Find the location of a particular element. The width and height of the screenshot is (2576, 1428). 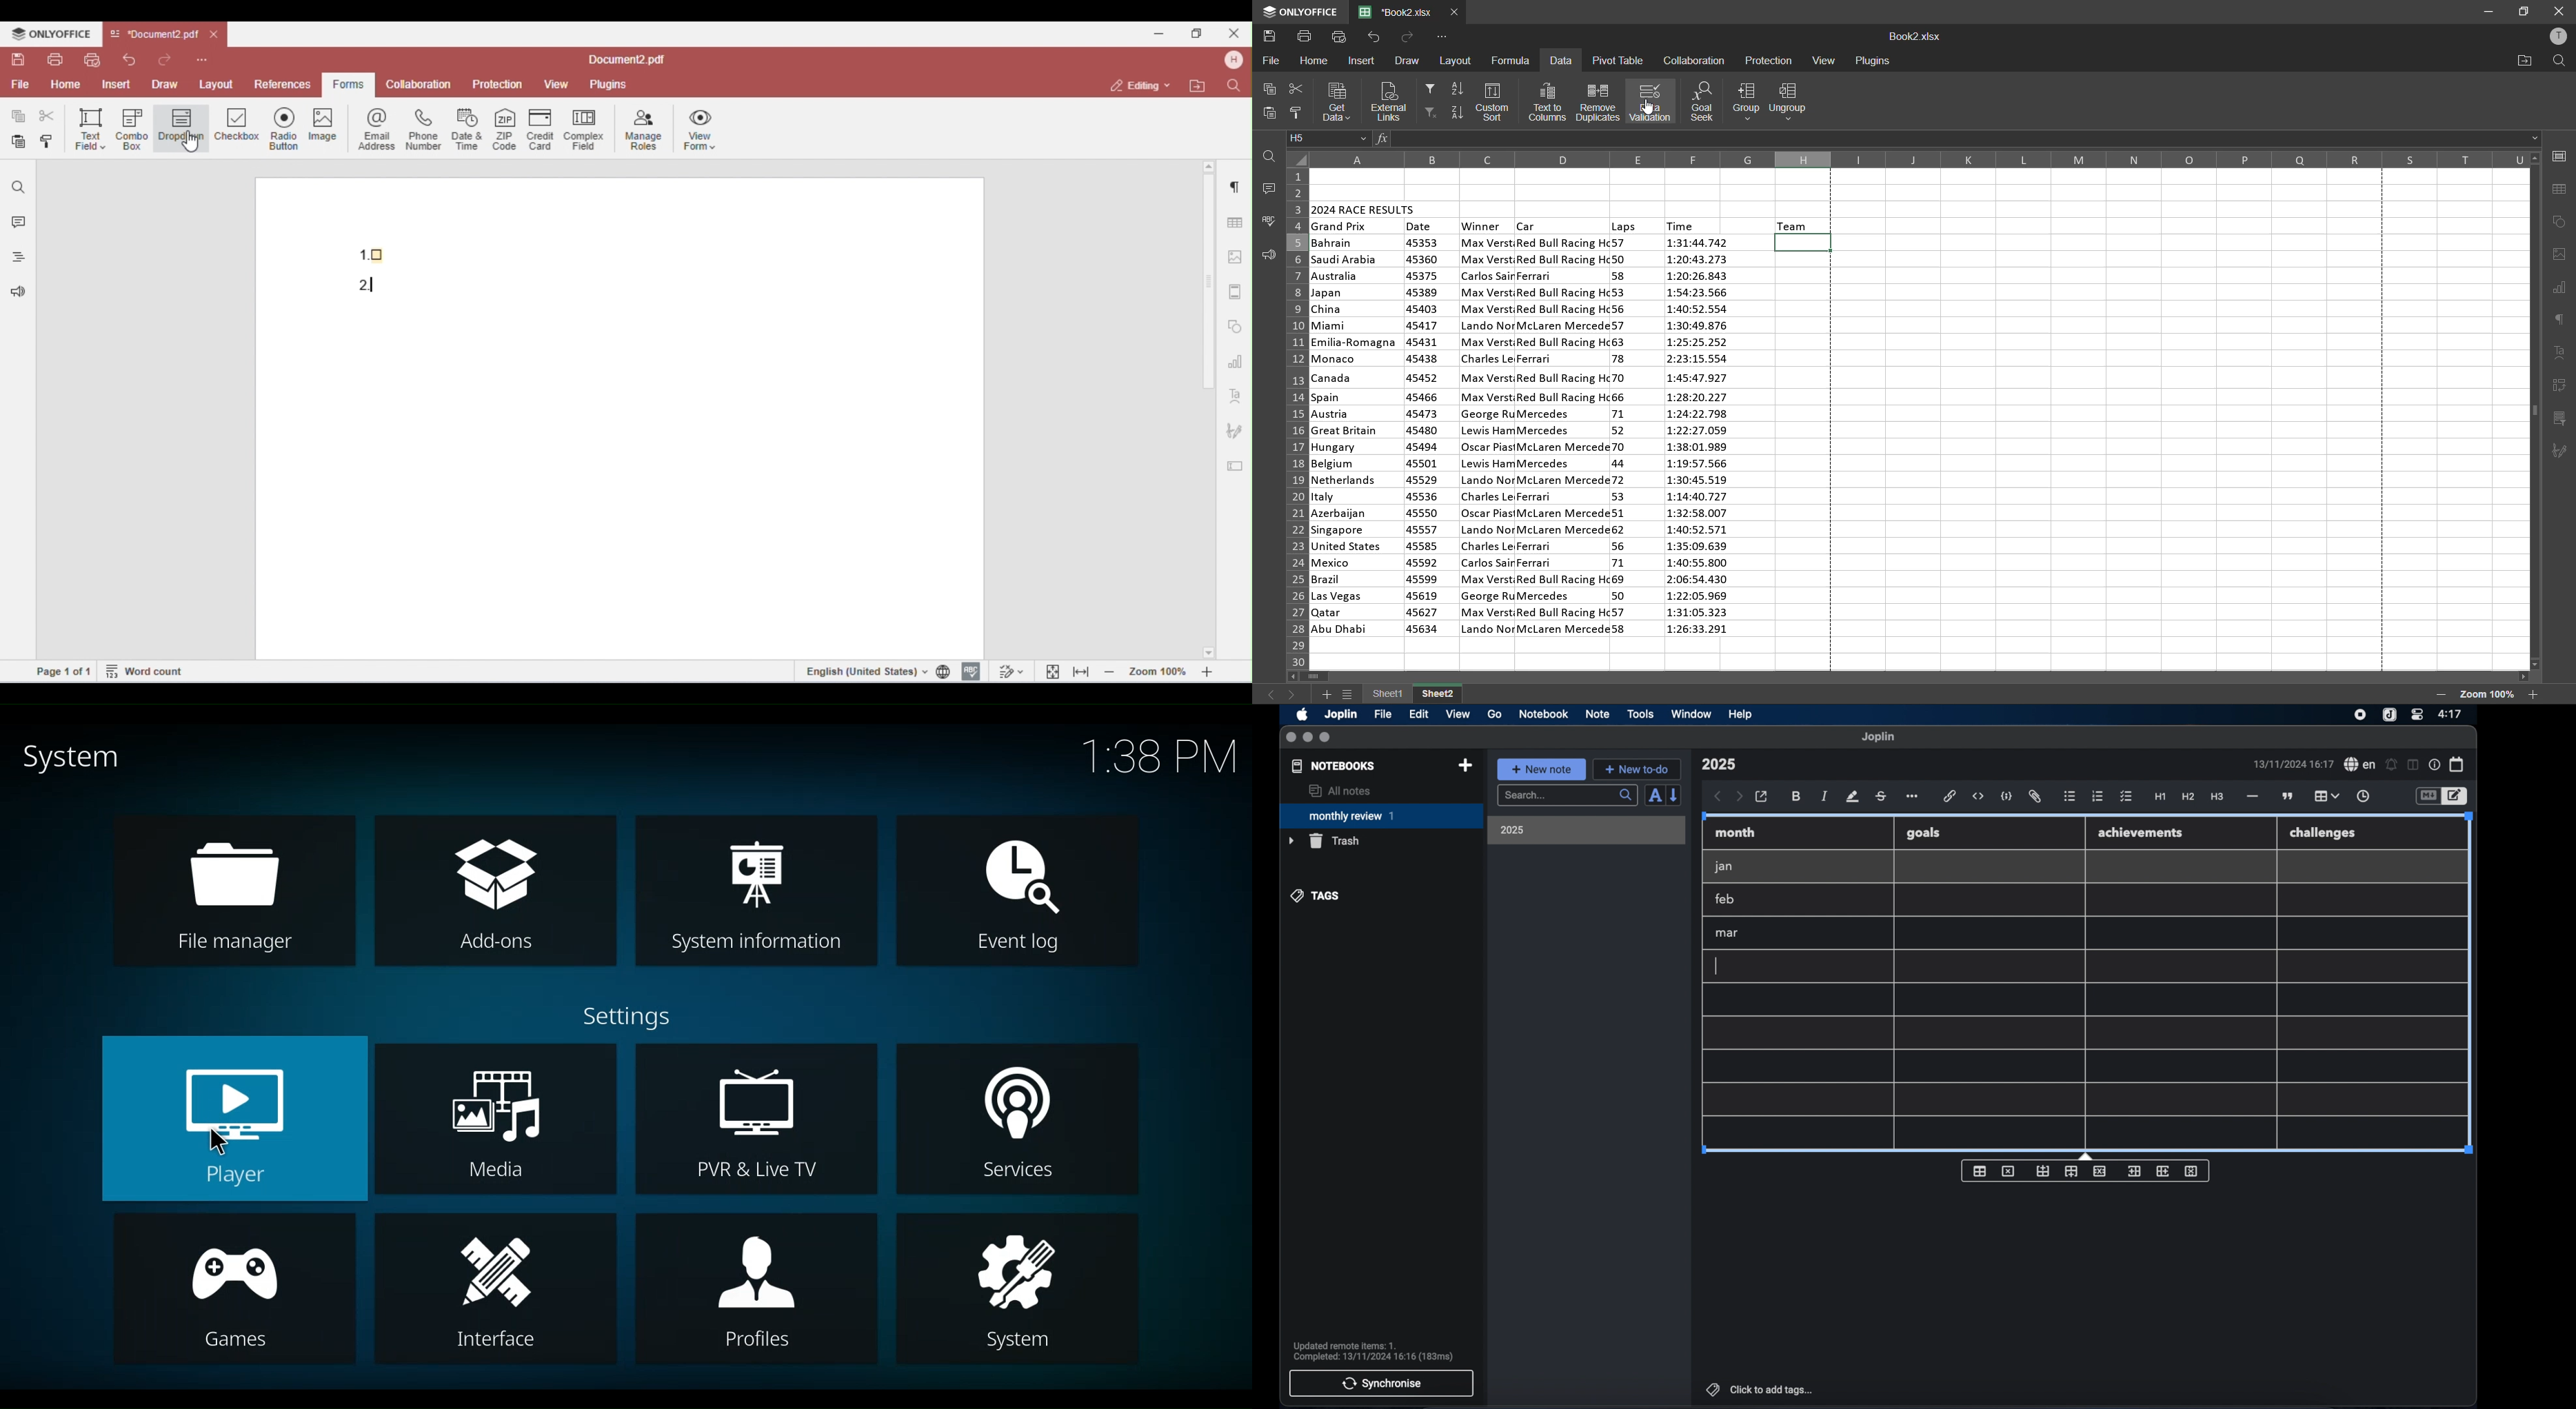

System information is located at coordinates (756, 890).